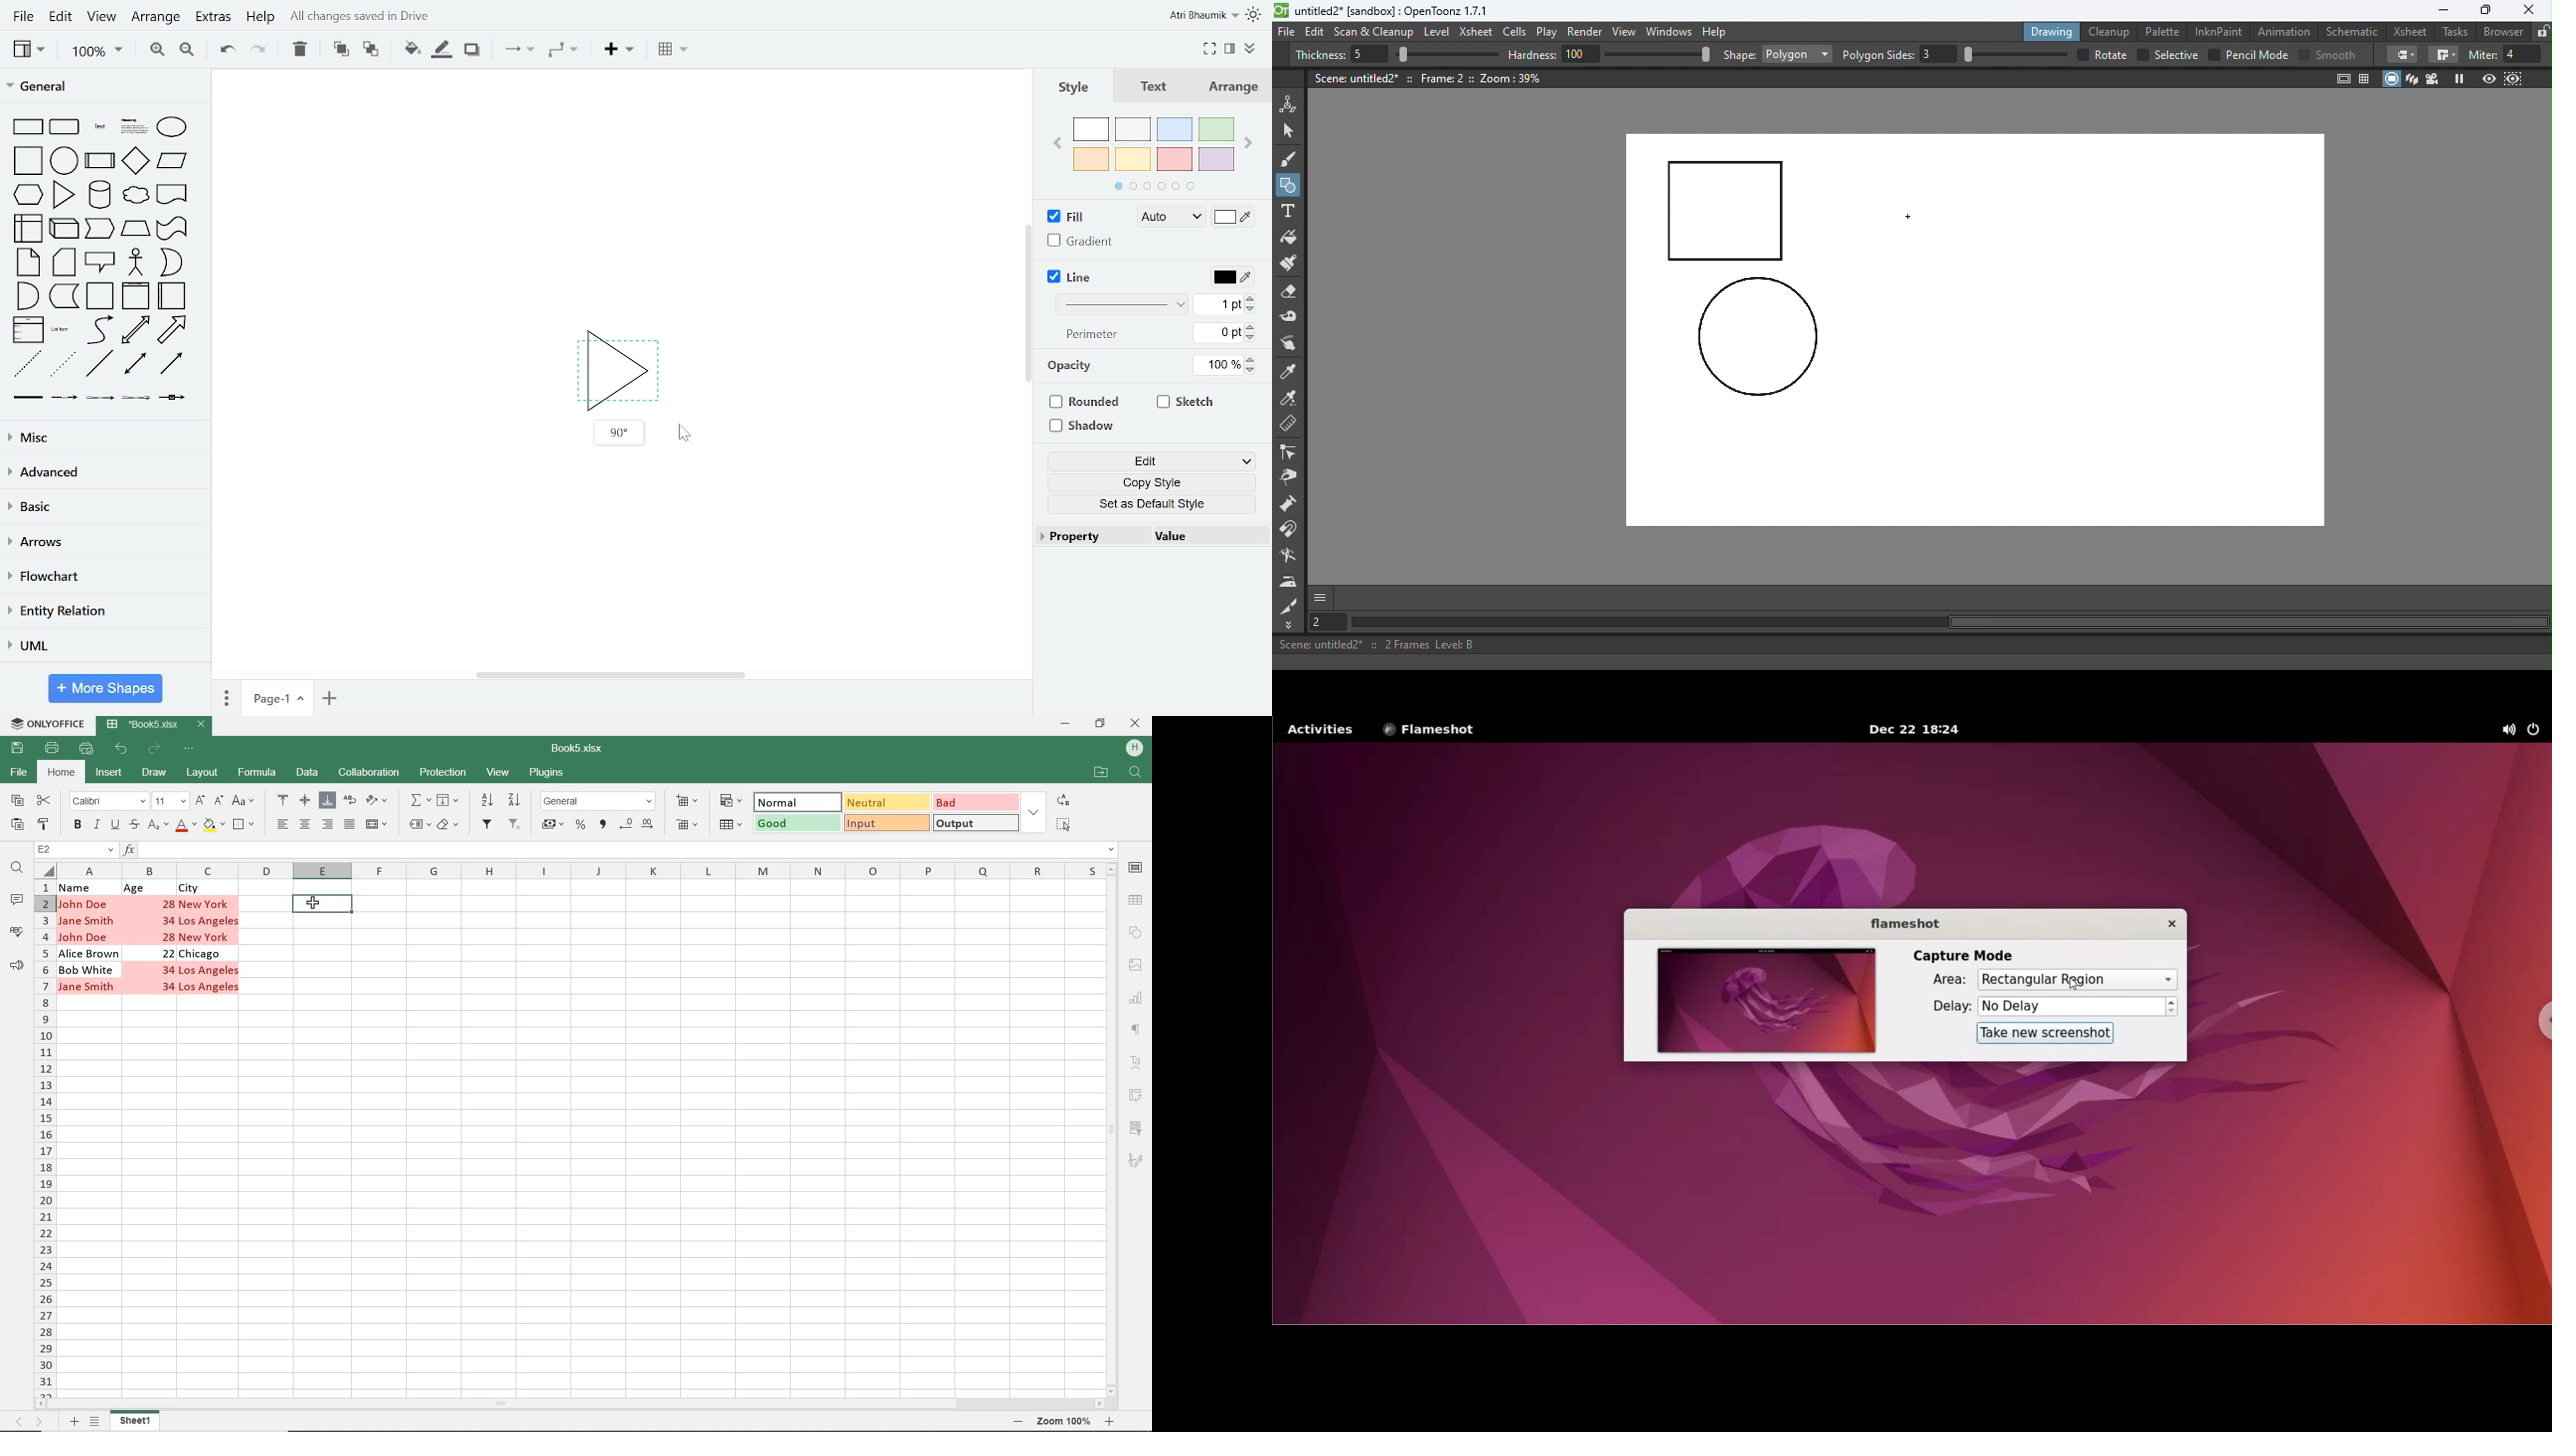 Image resolution: width=2576 pixels, height=1456 pixels. What do you see at coordinates (134, 400) in the screenshot?
I see `connector with 3 label` at bounding box center [134, 400].